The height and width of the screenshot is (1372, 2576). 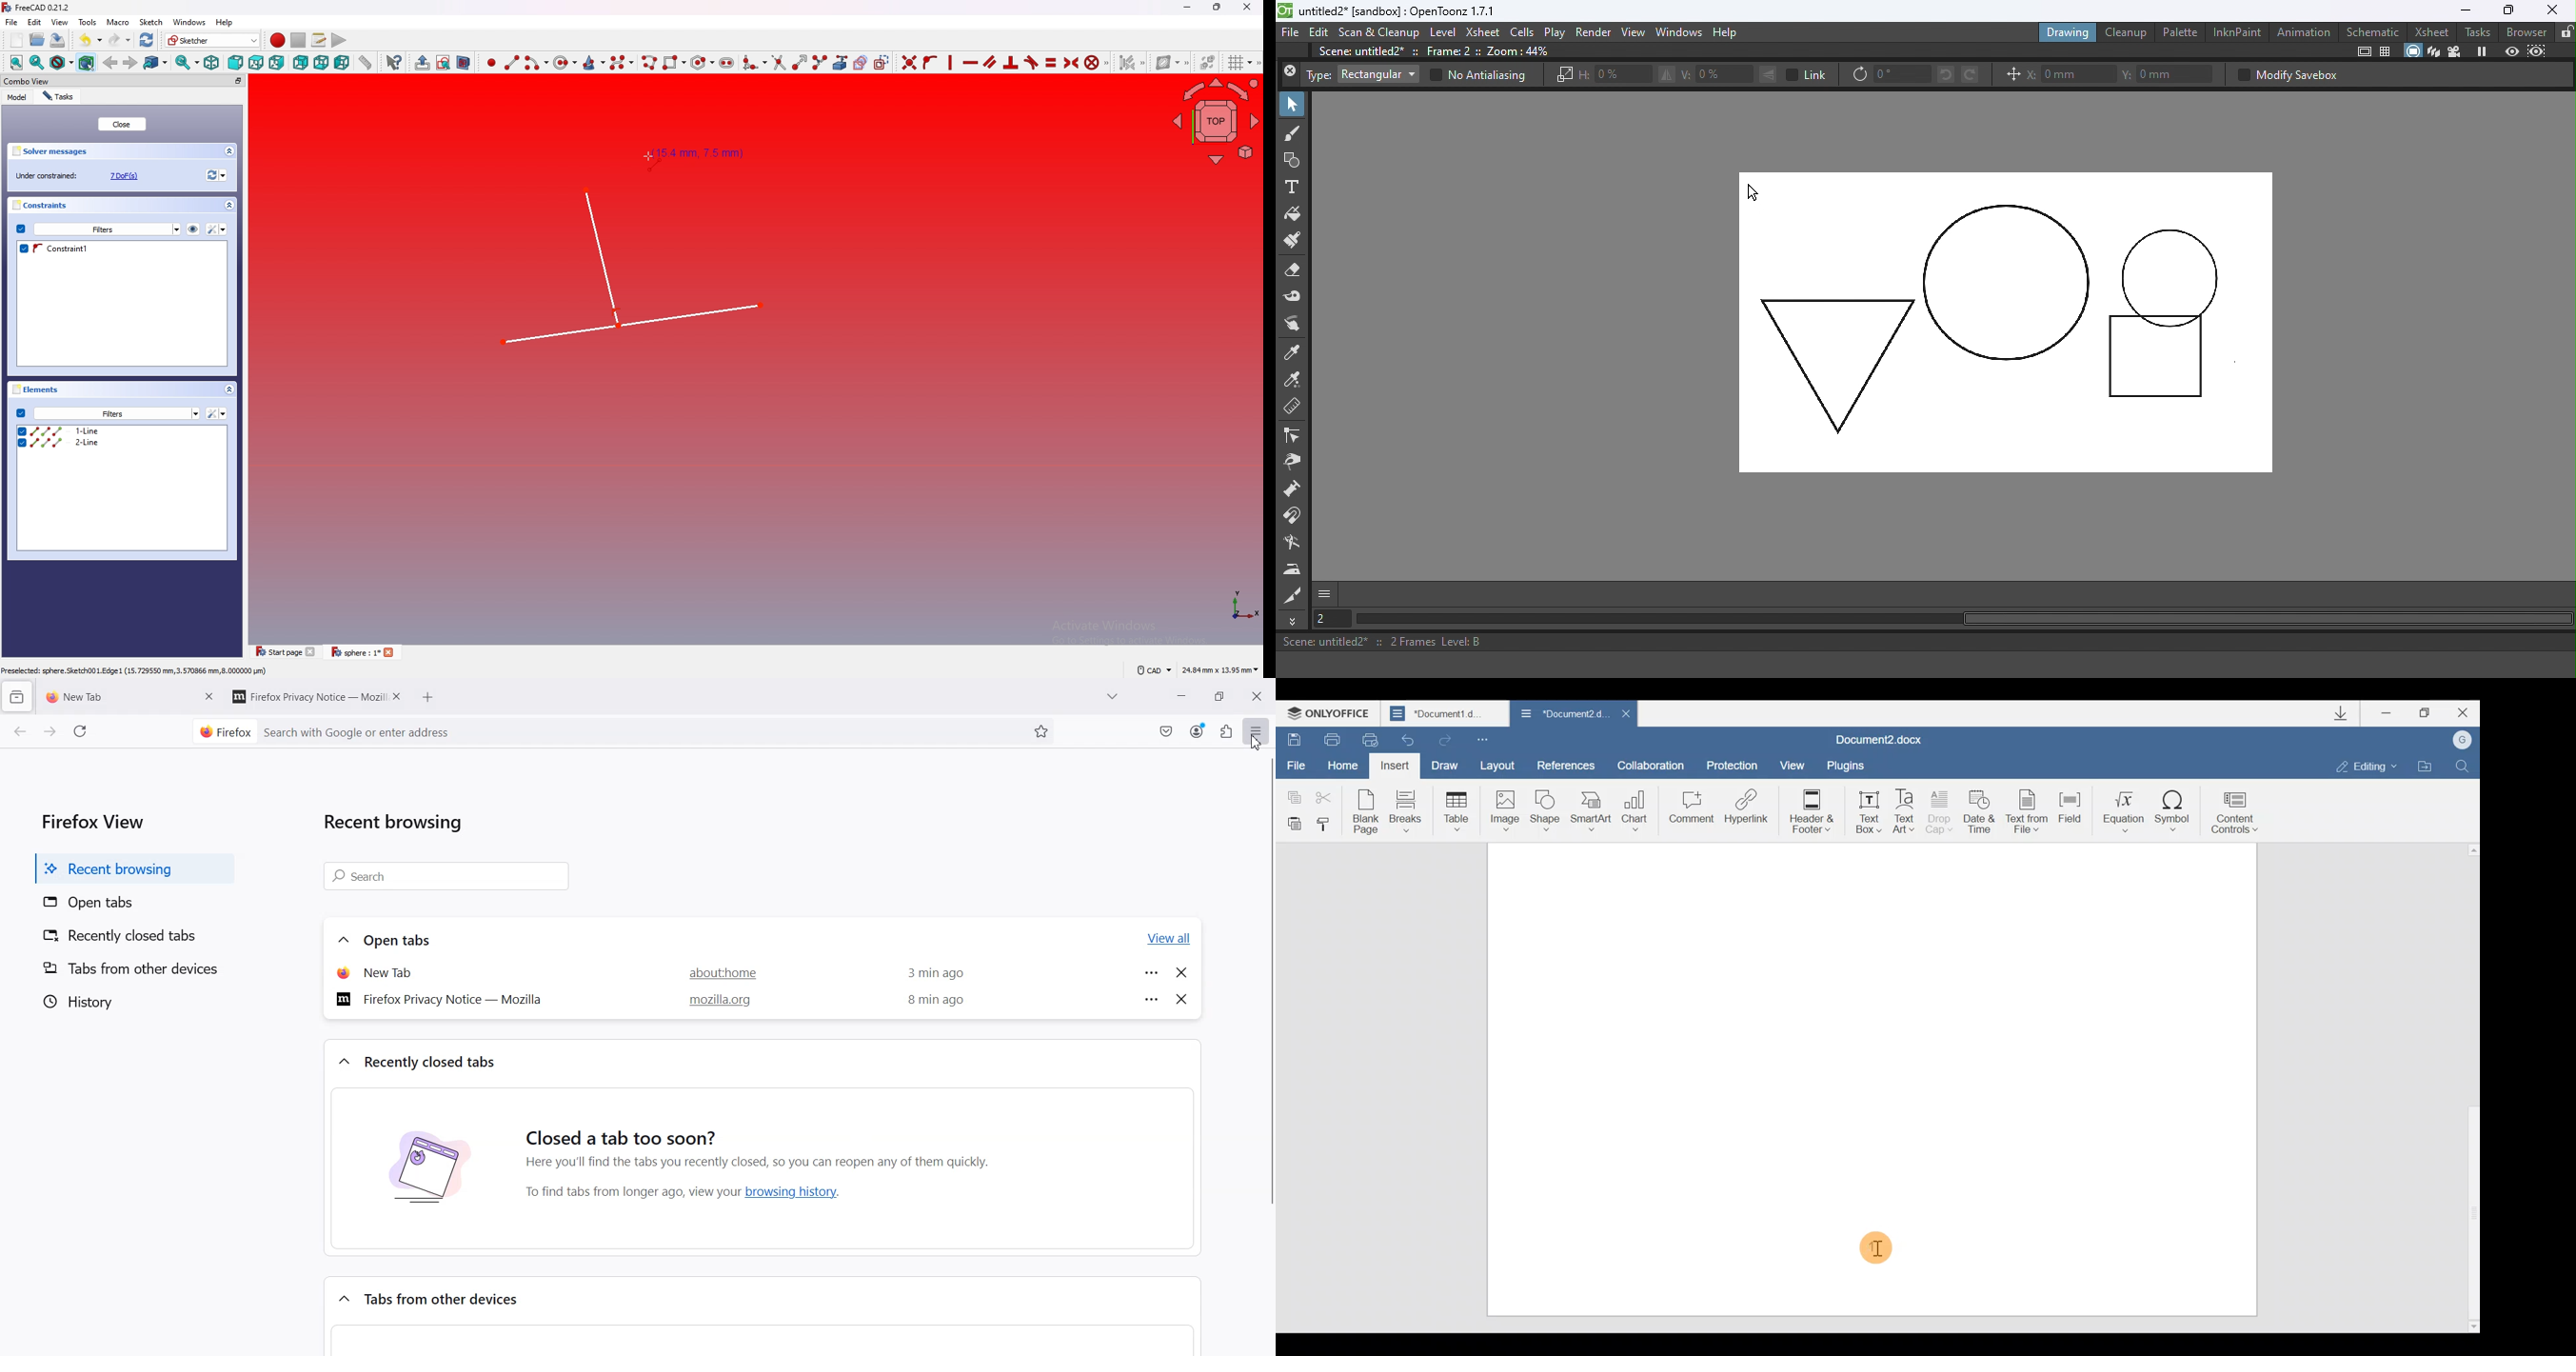 I want to click on CAD, so click(x=1152, y=670).